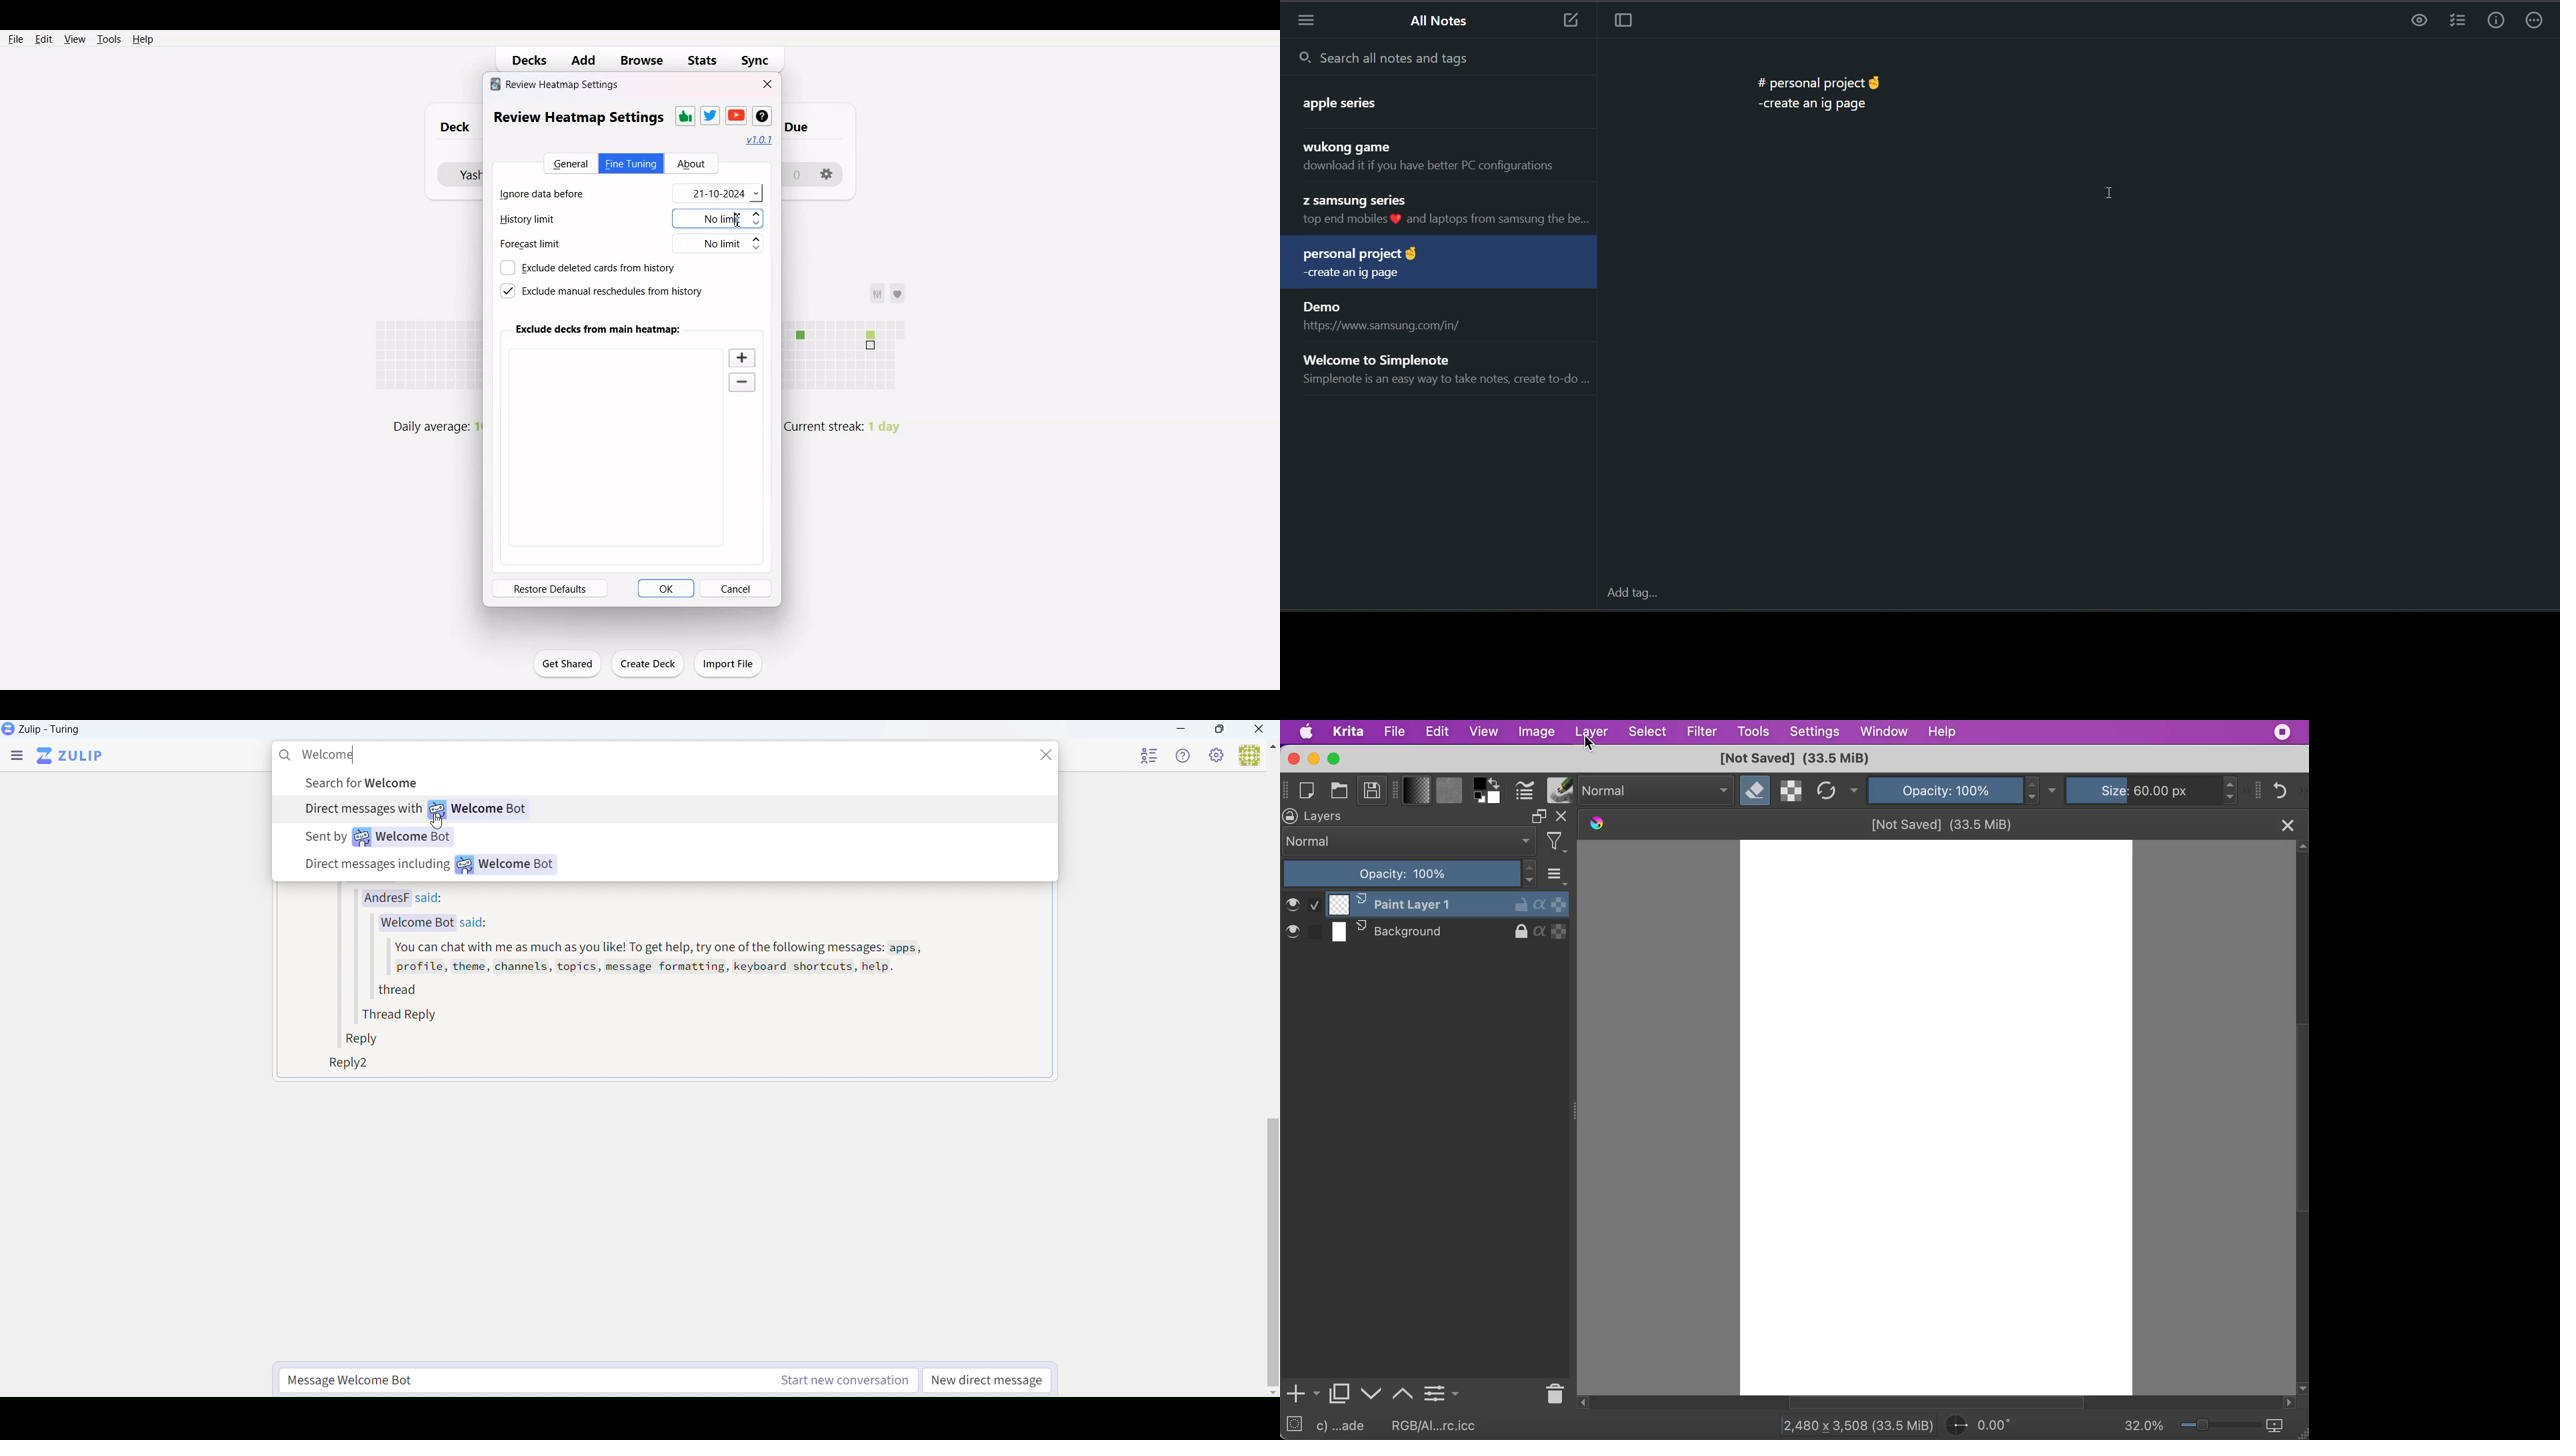  I want to click on background color selector, so click(1495, 799).